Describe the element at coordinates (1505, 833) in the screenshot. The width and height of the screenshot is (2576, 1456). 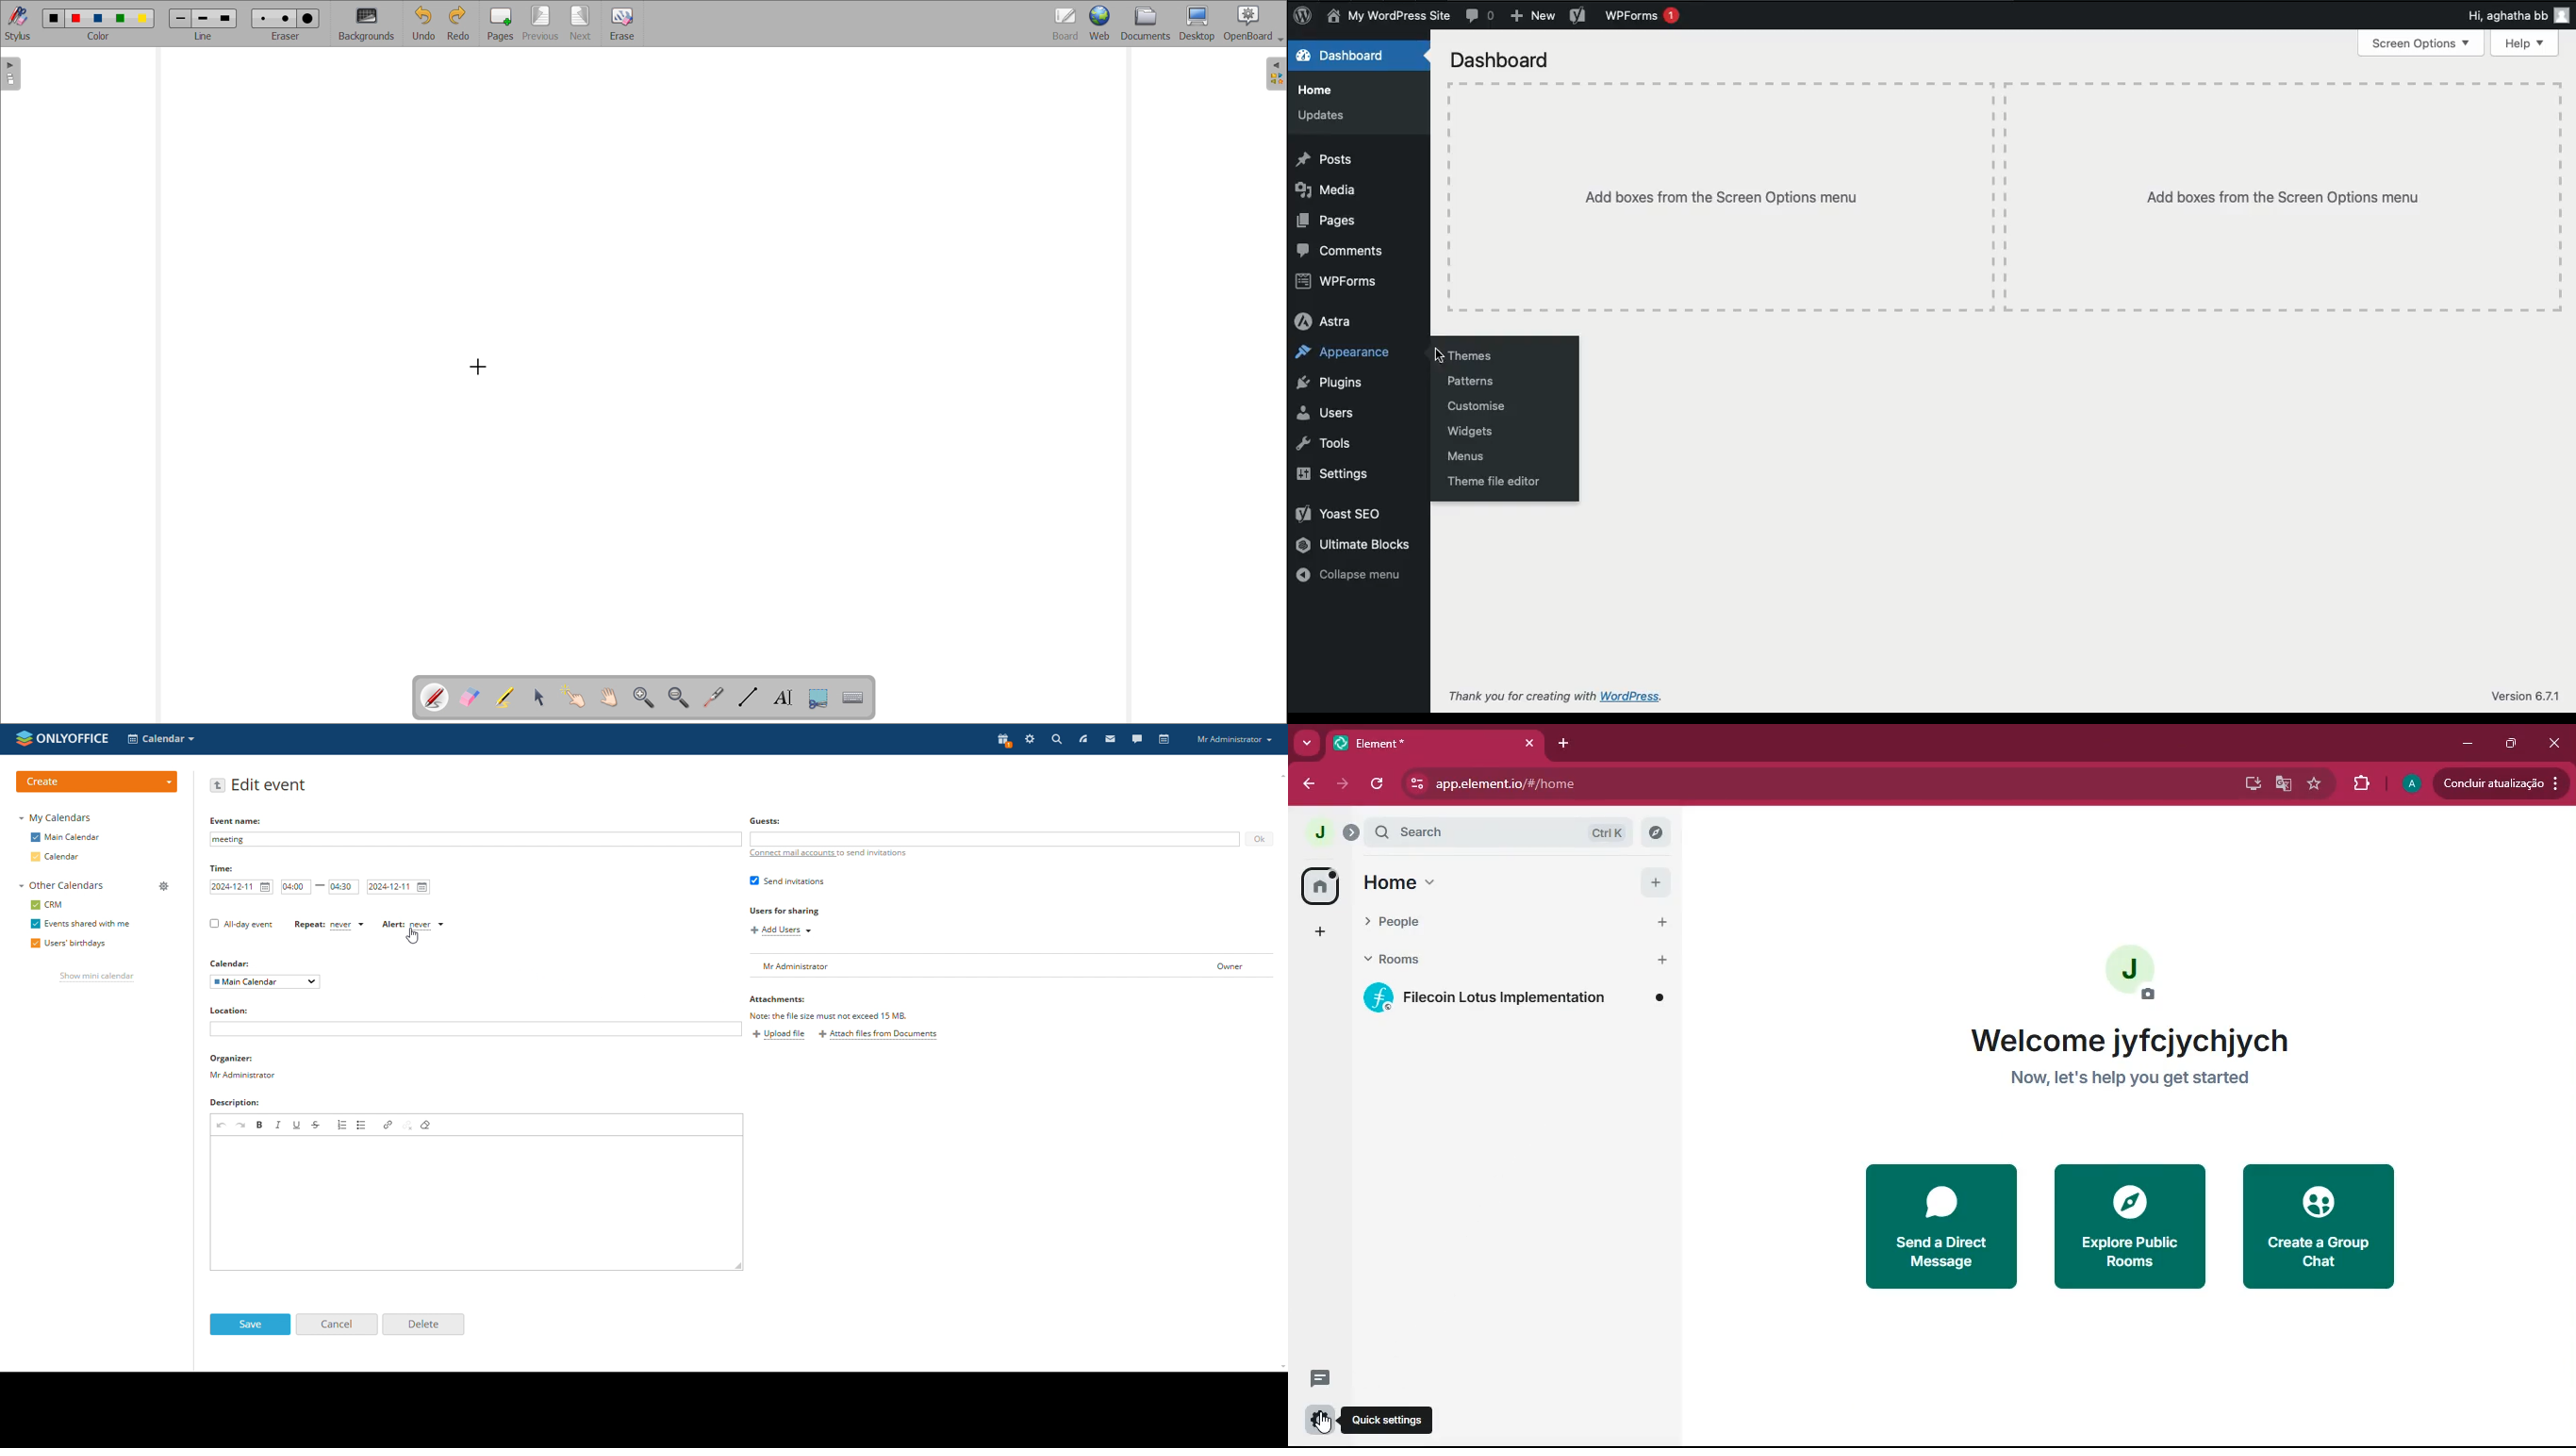
I see `search` at that location.